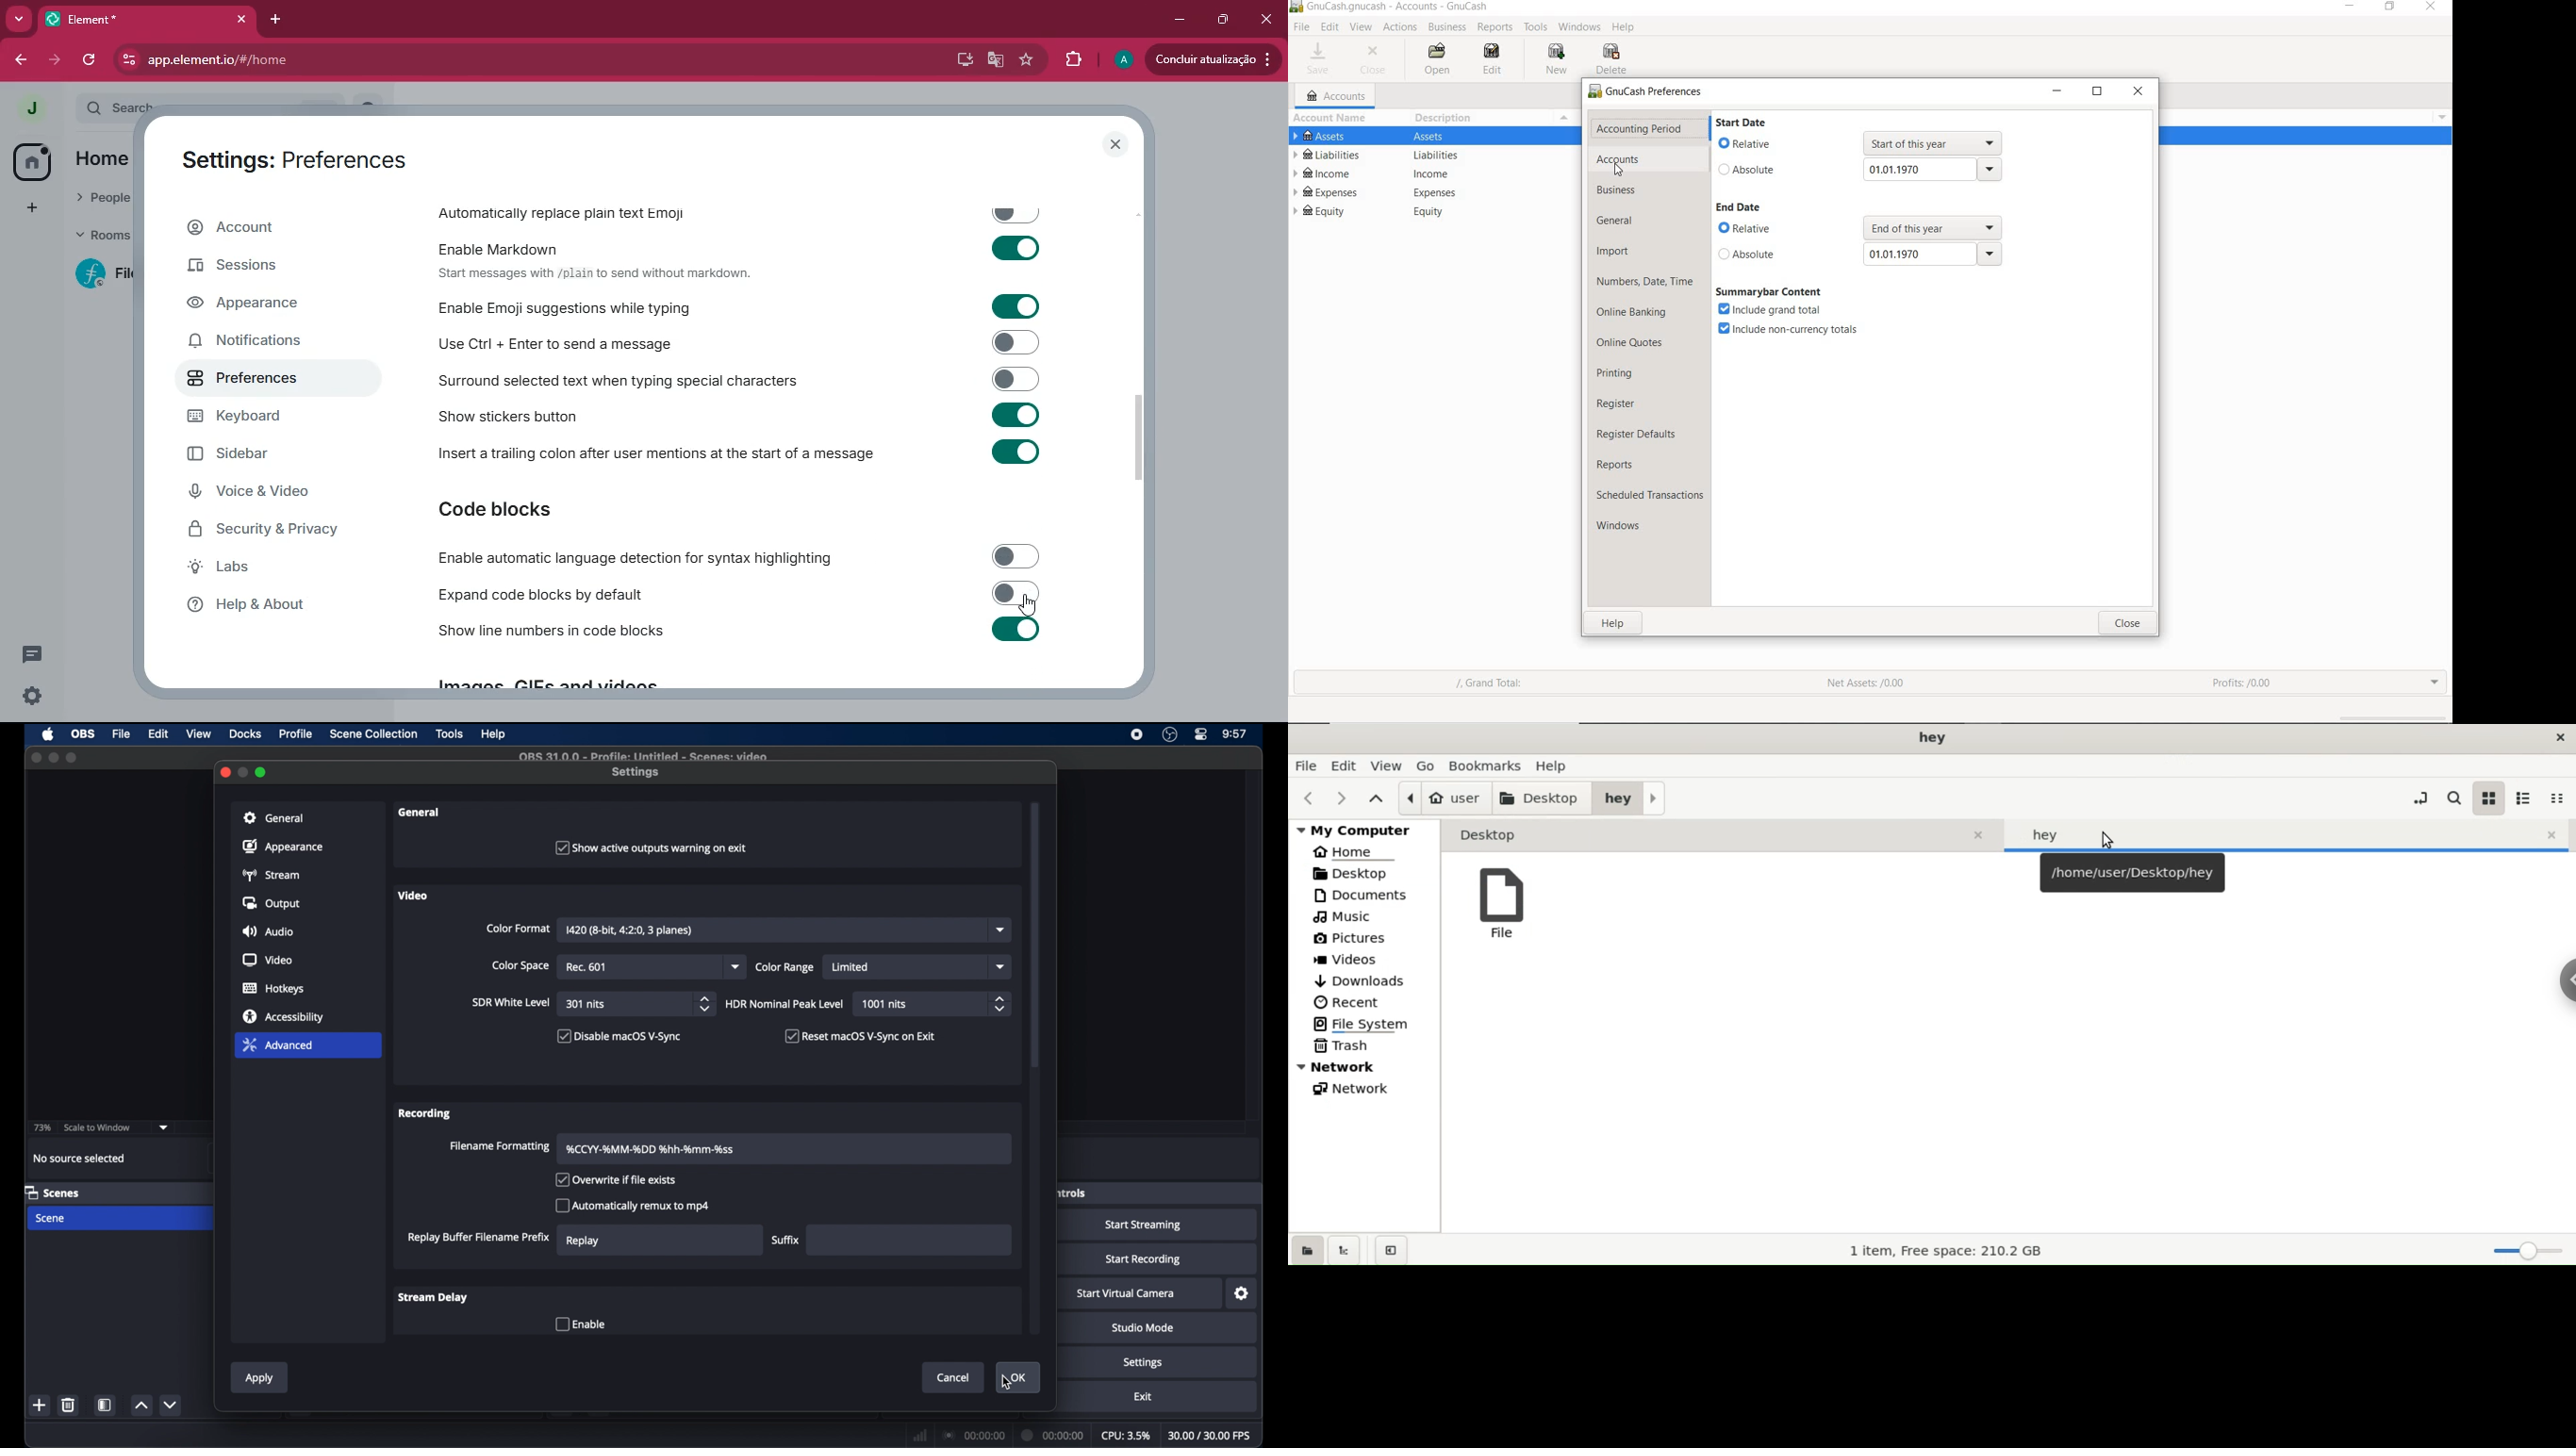  I want to click on start streaming, so click(1146, 1225).